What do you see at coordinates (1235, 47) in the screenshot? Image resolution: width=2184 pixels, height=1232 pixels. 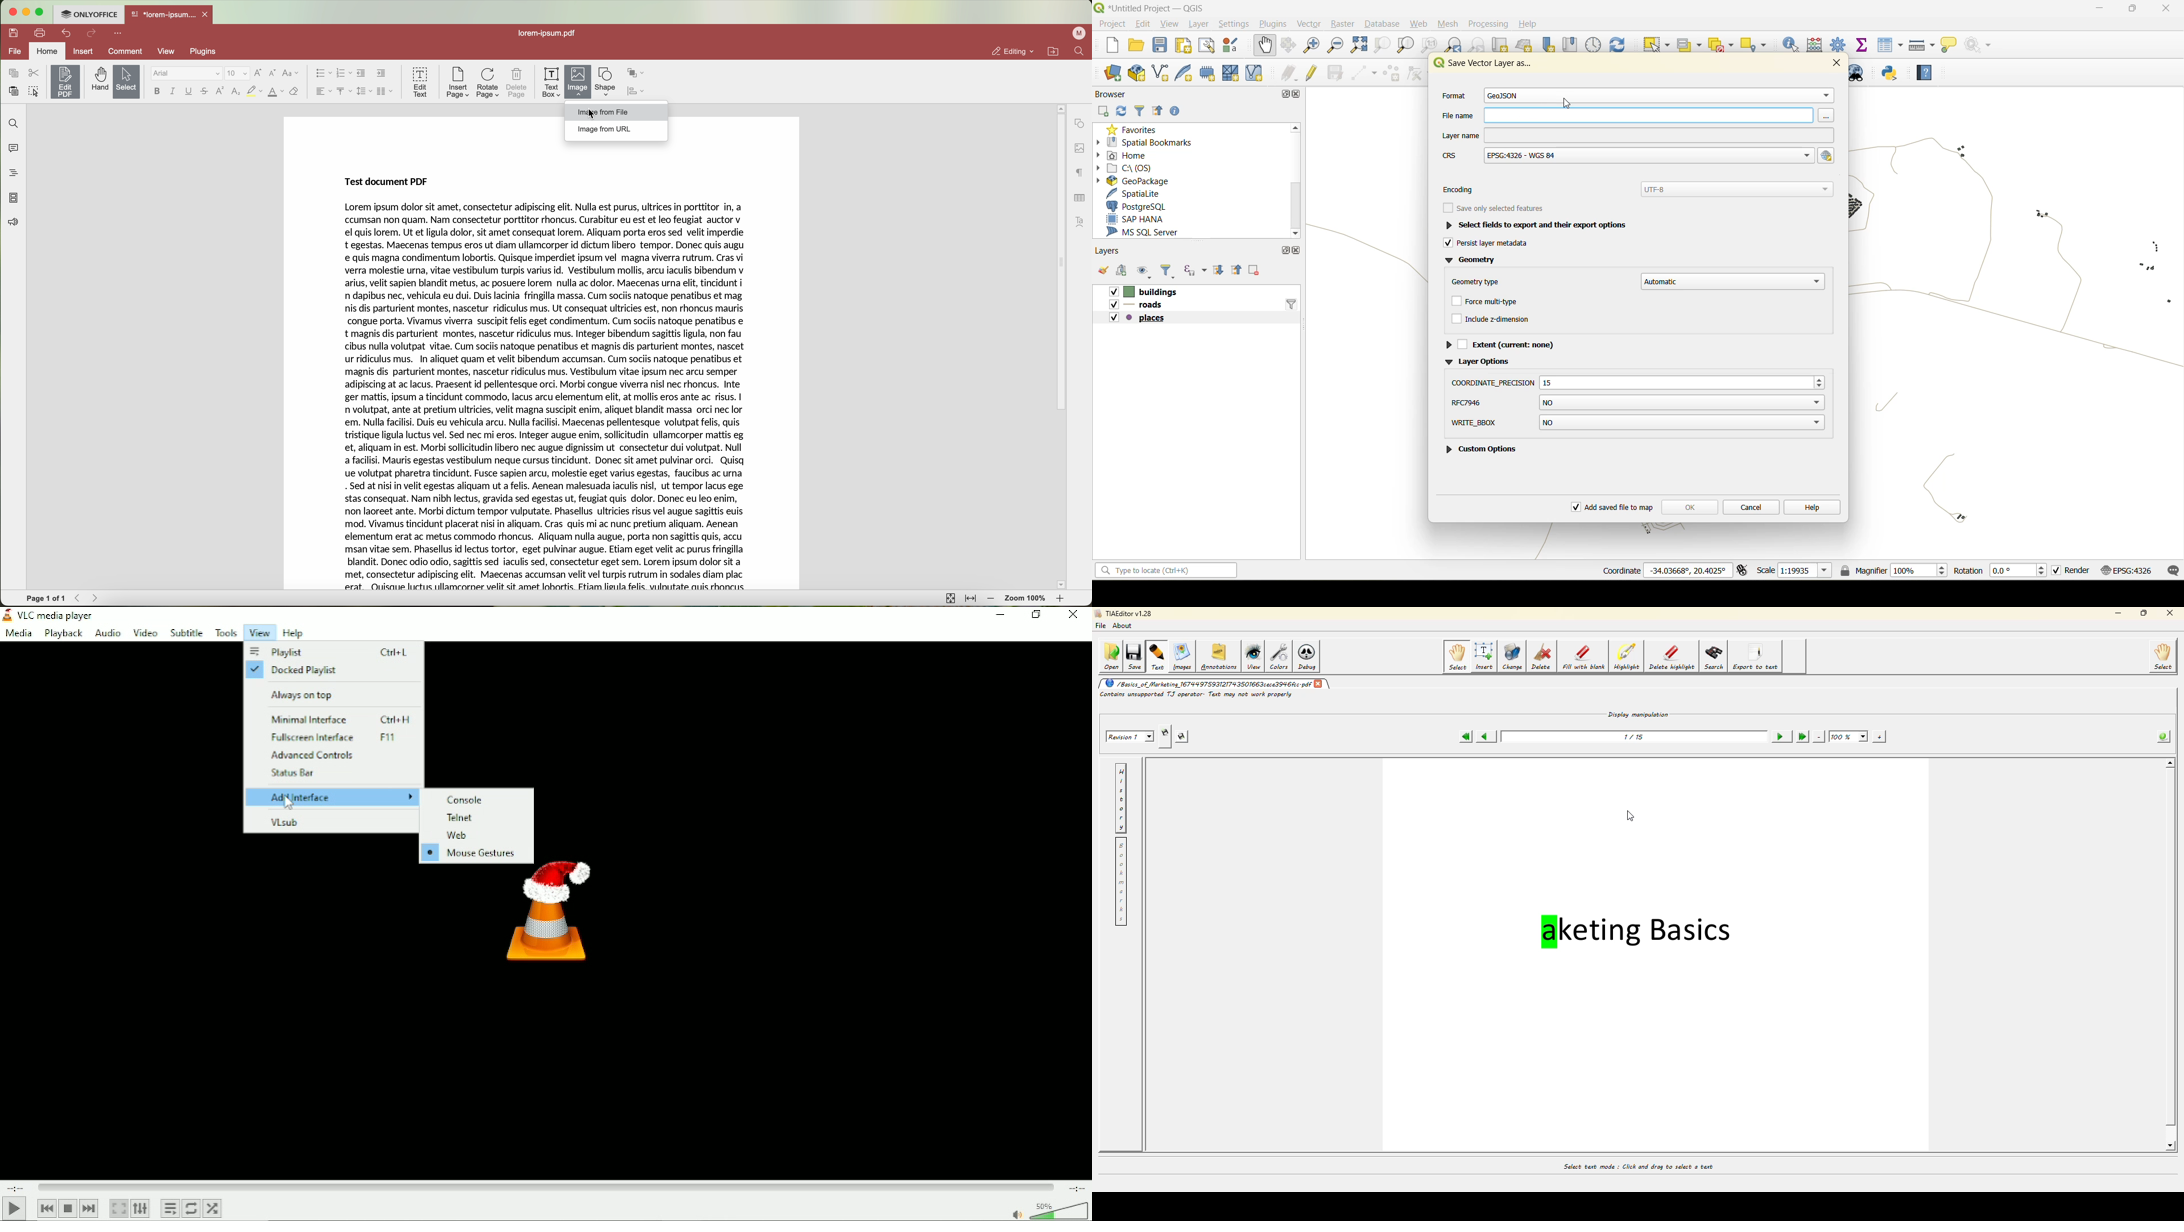 I see `style manager` at bounding box center [1235, 47].